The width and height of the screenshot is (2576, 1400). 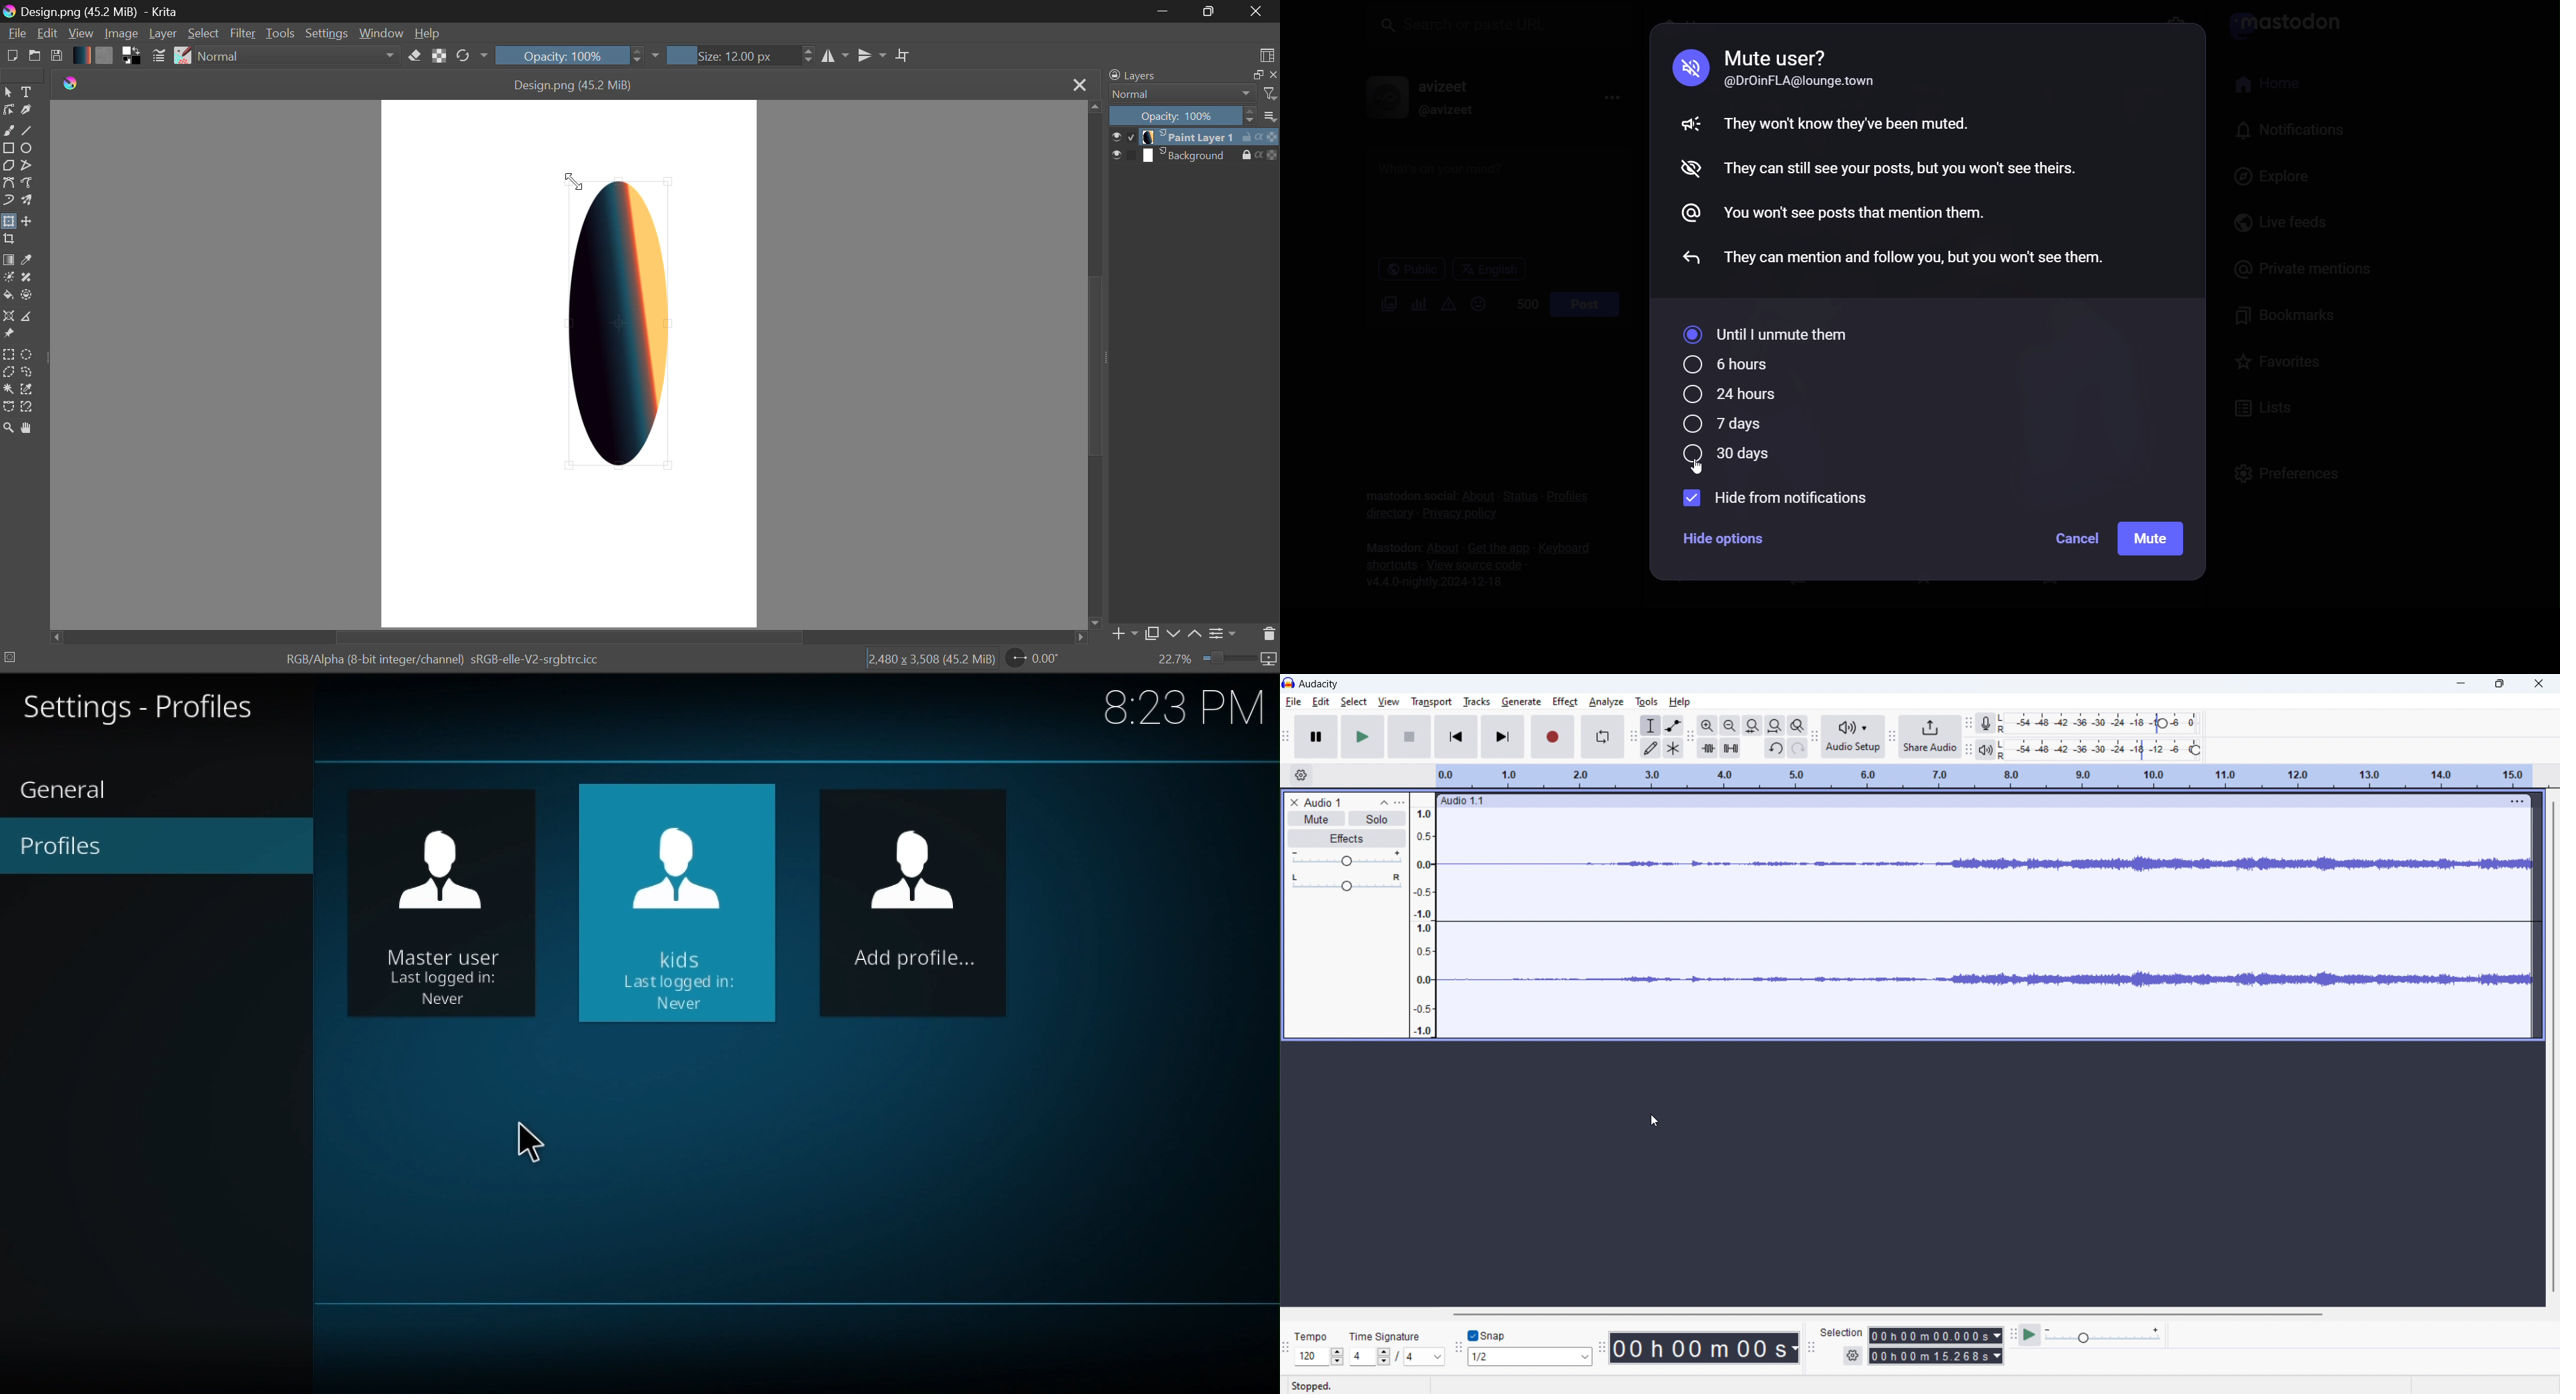 What do you see at coordinates (1323, 1386) in the screenshot?
I see `Stopped` at bounding box center [1323, 1386].